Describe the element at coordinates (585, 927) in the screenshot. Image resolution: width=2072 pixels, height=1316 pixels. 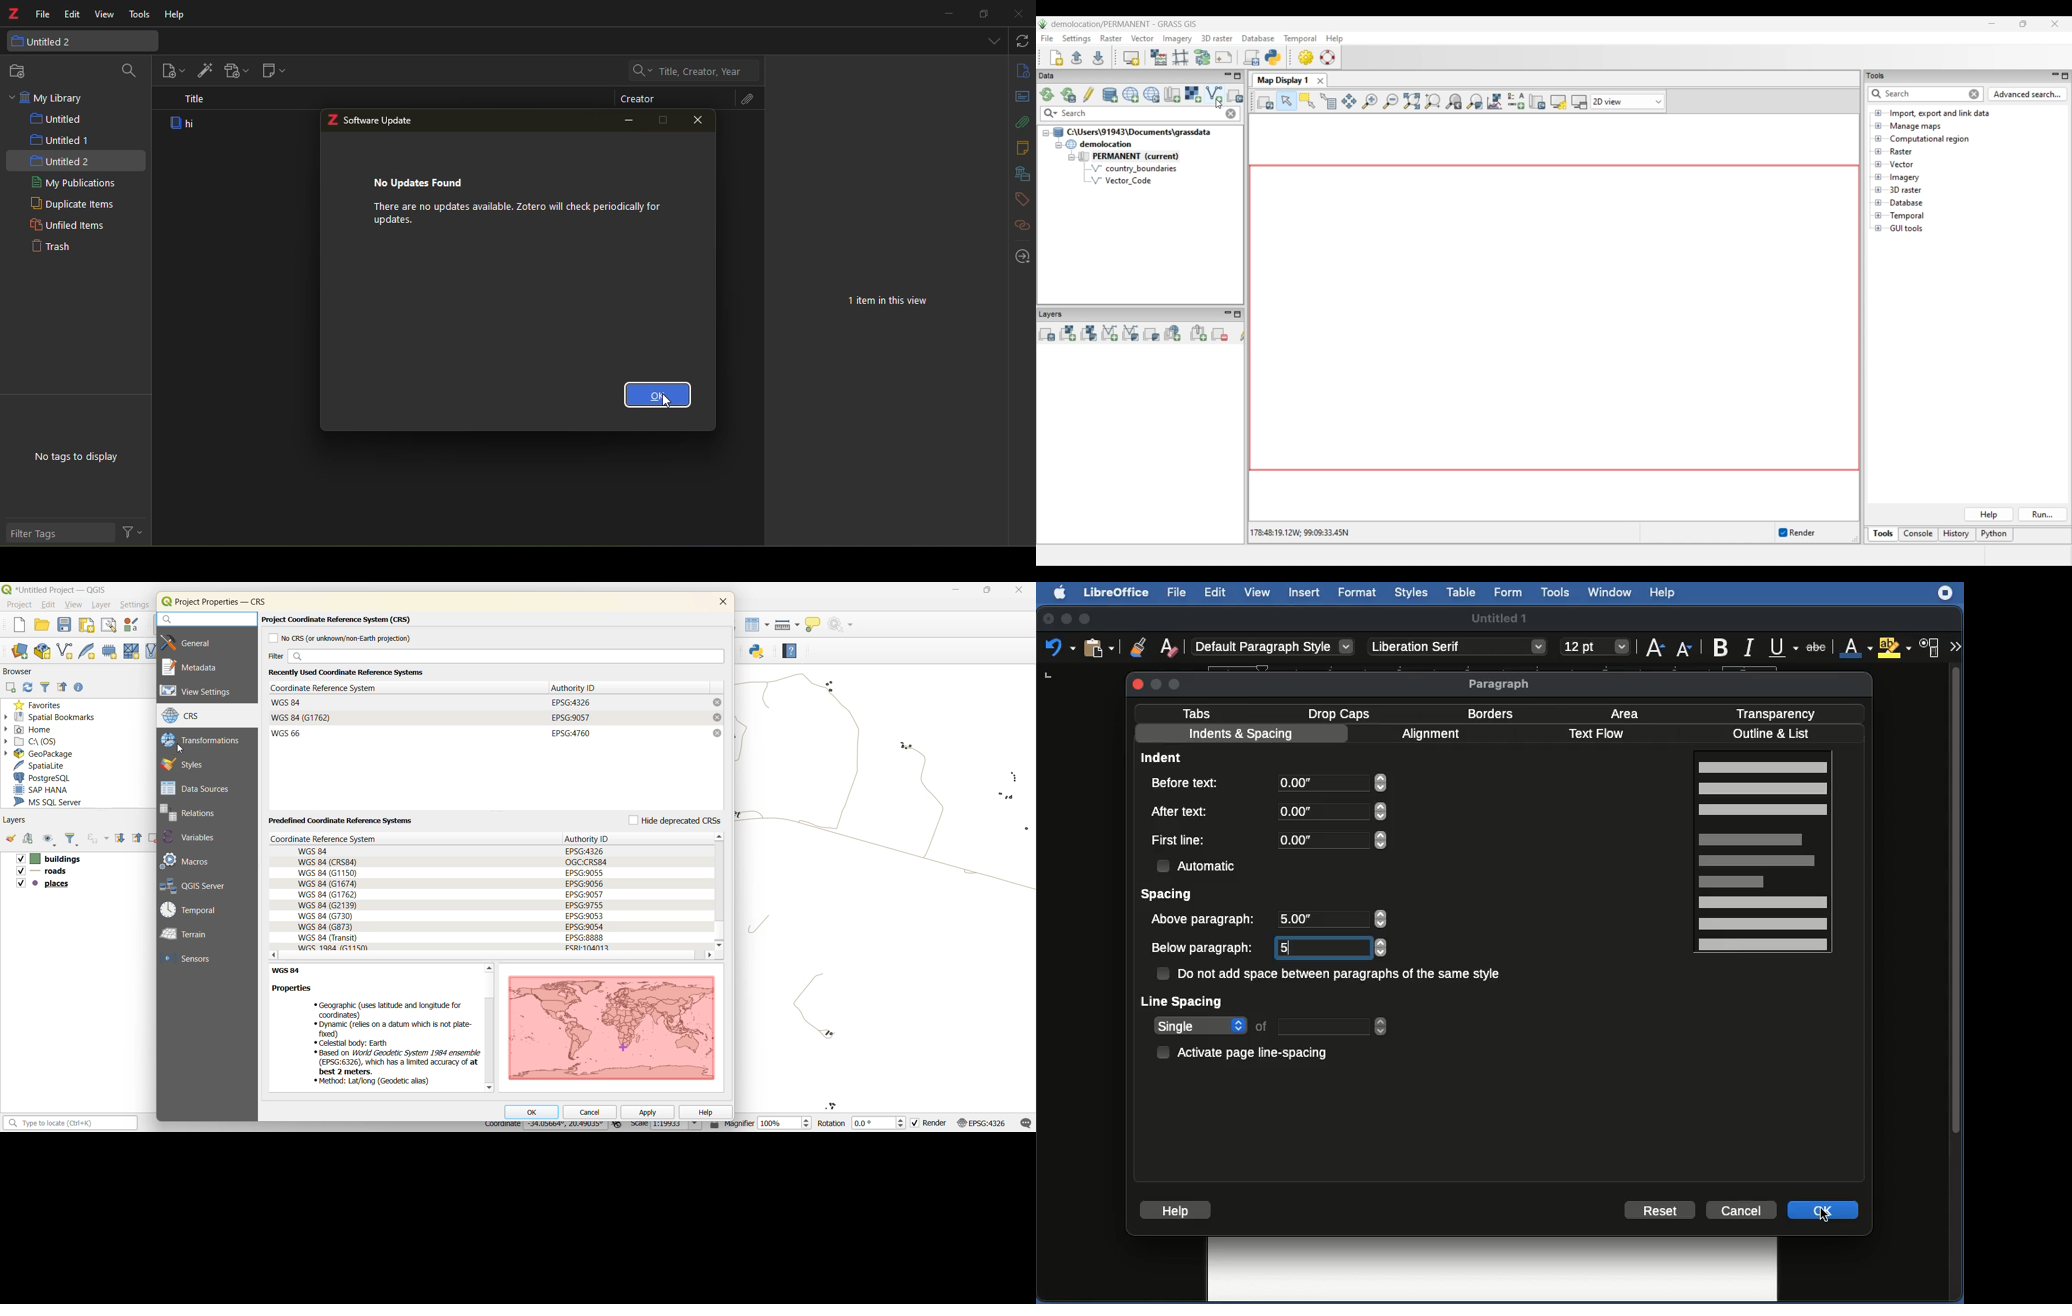
I see `EPSG:9054` at that location.